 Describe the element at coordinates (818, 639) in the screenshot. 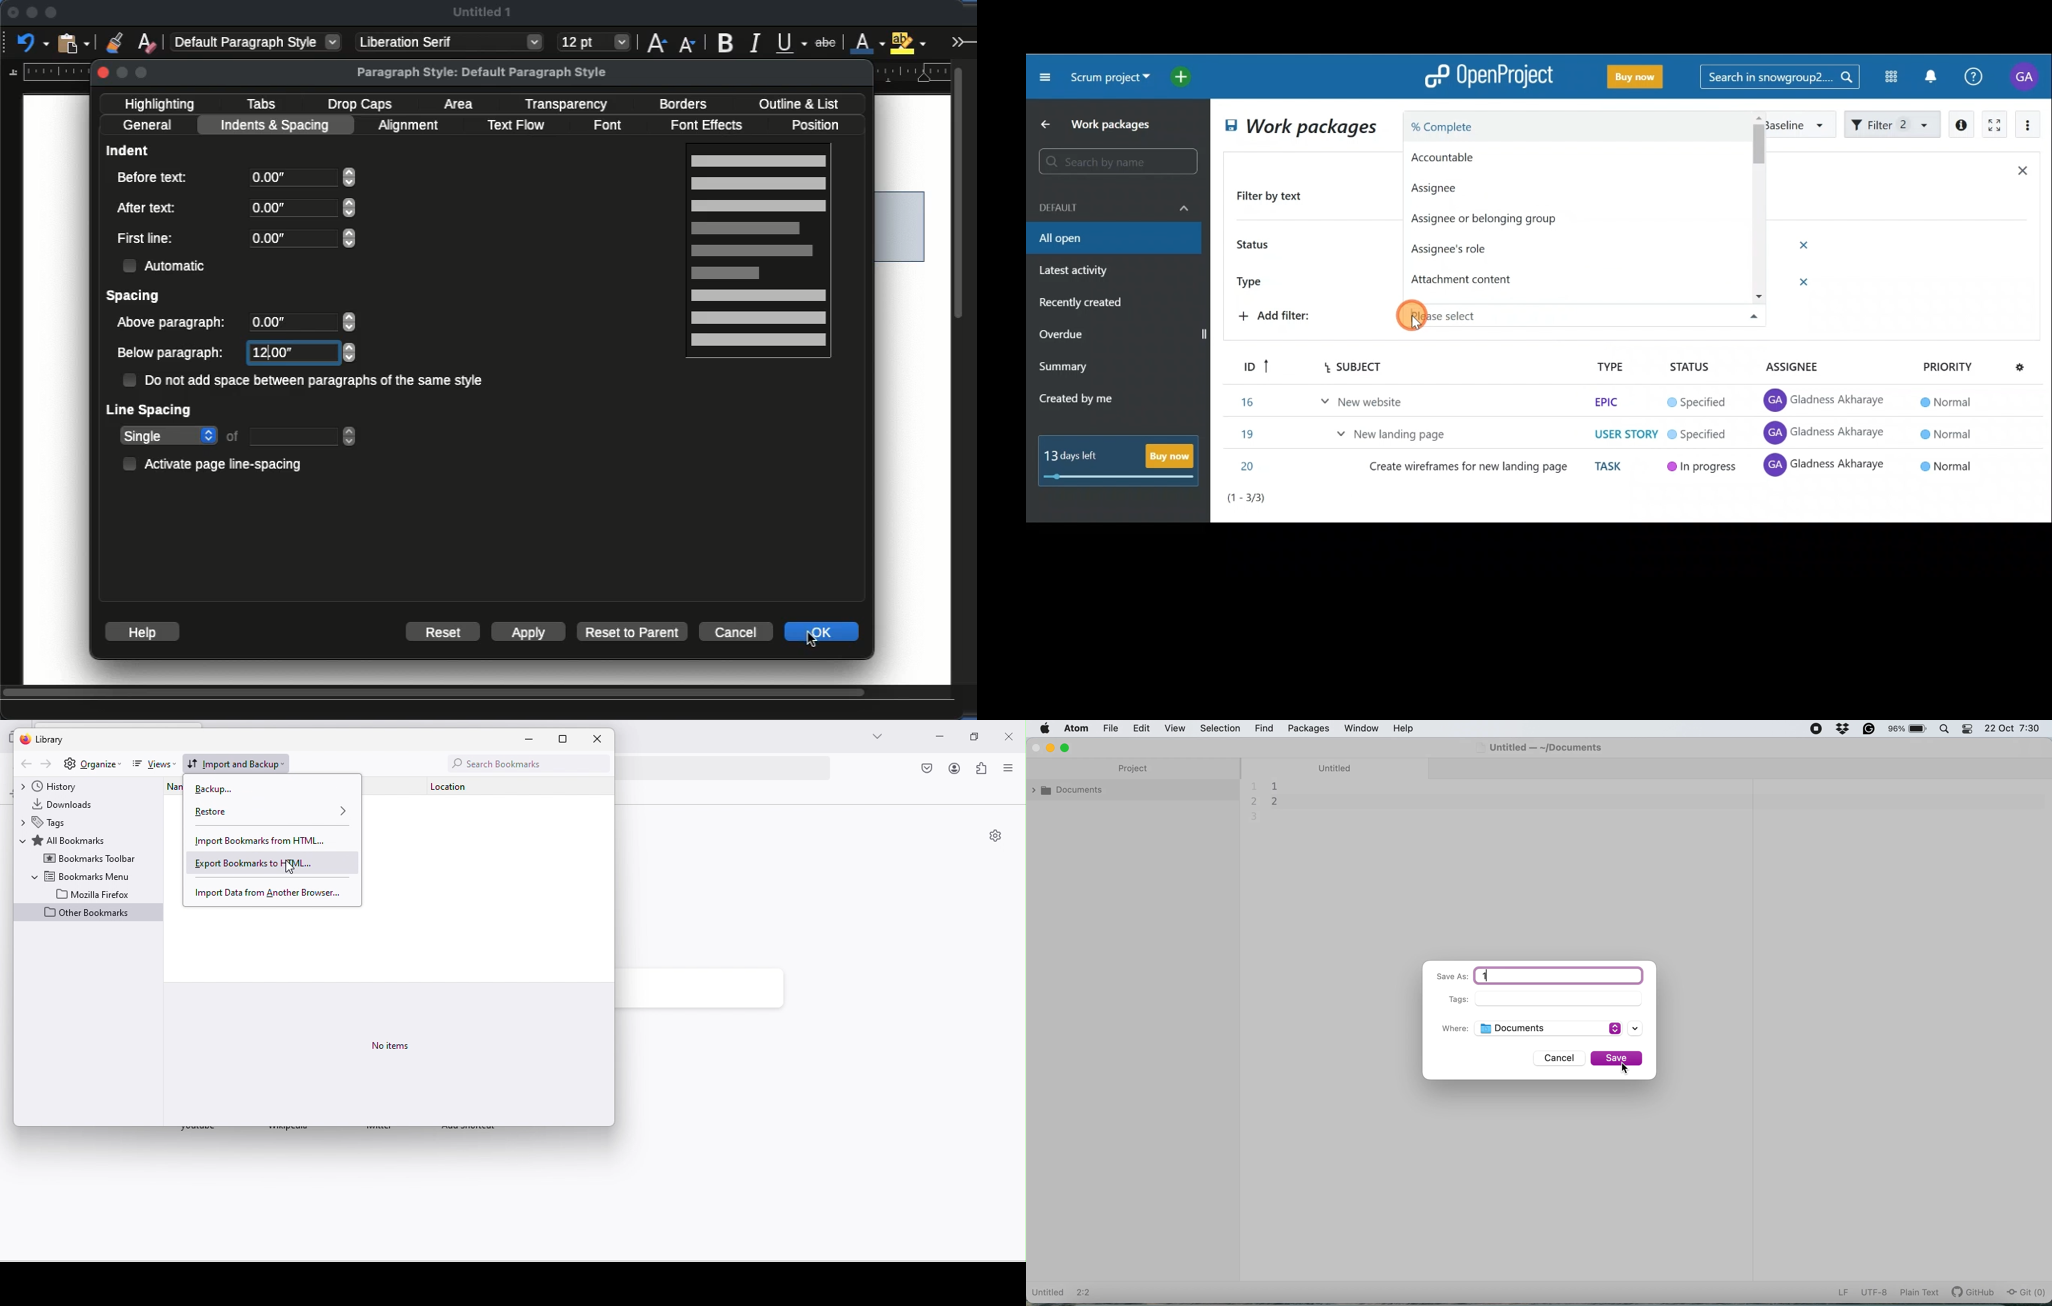

I see `click` at that location.